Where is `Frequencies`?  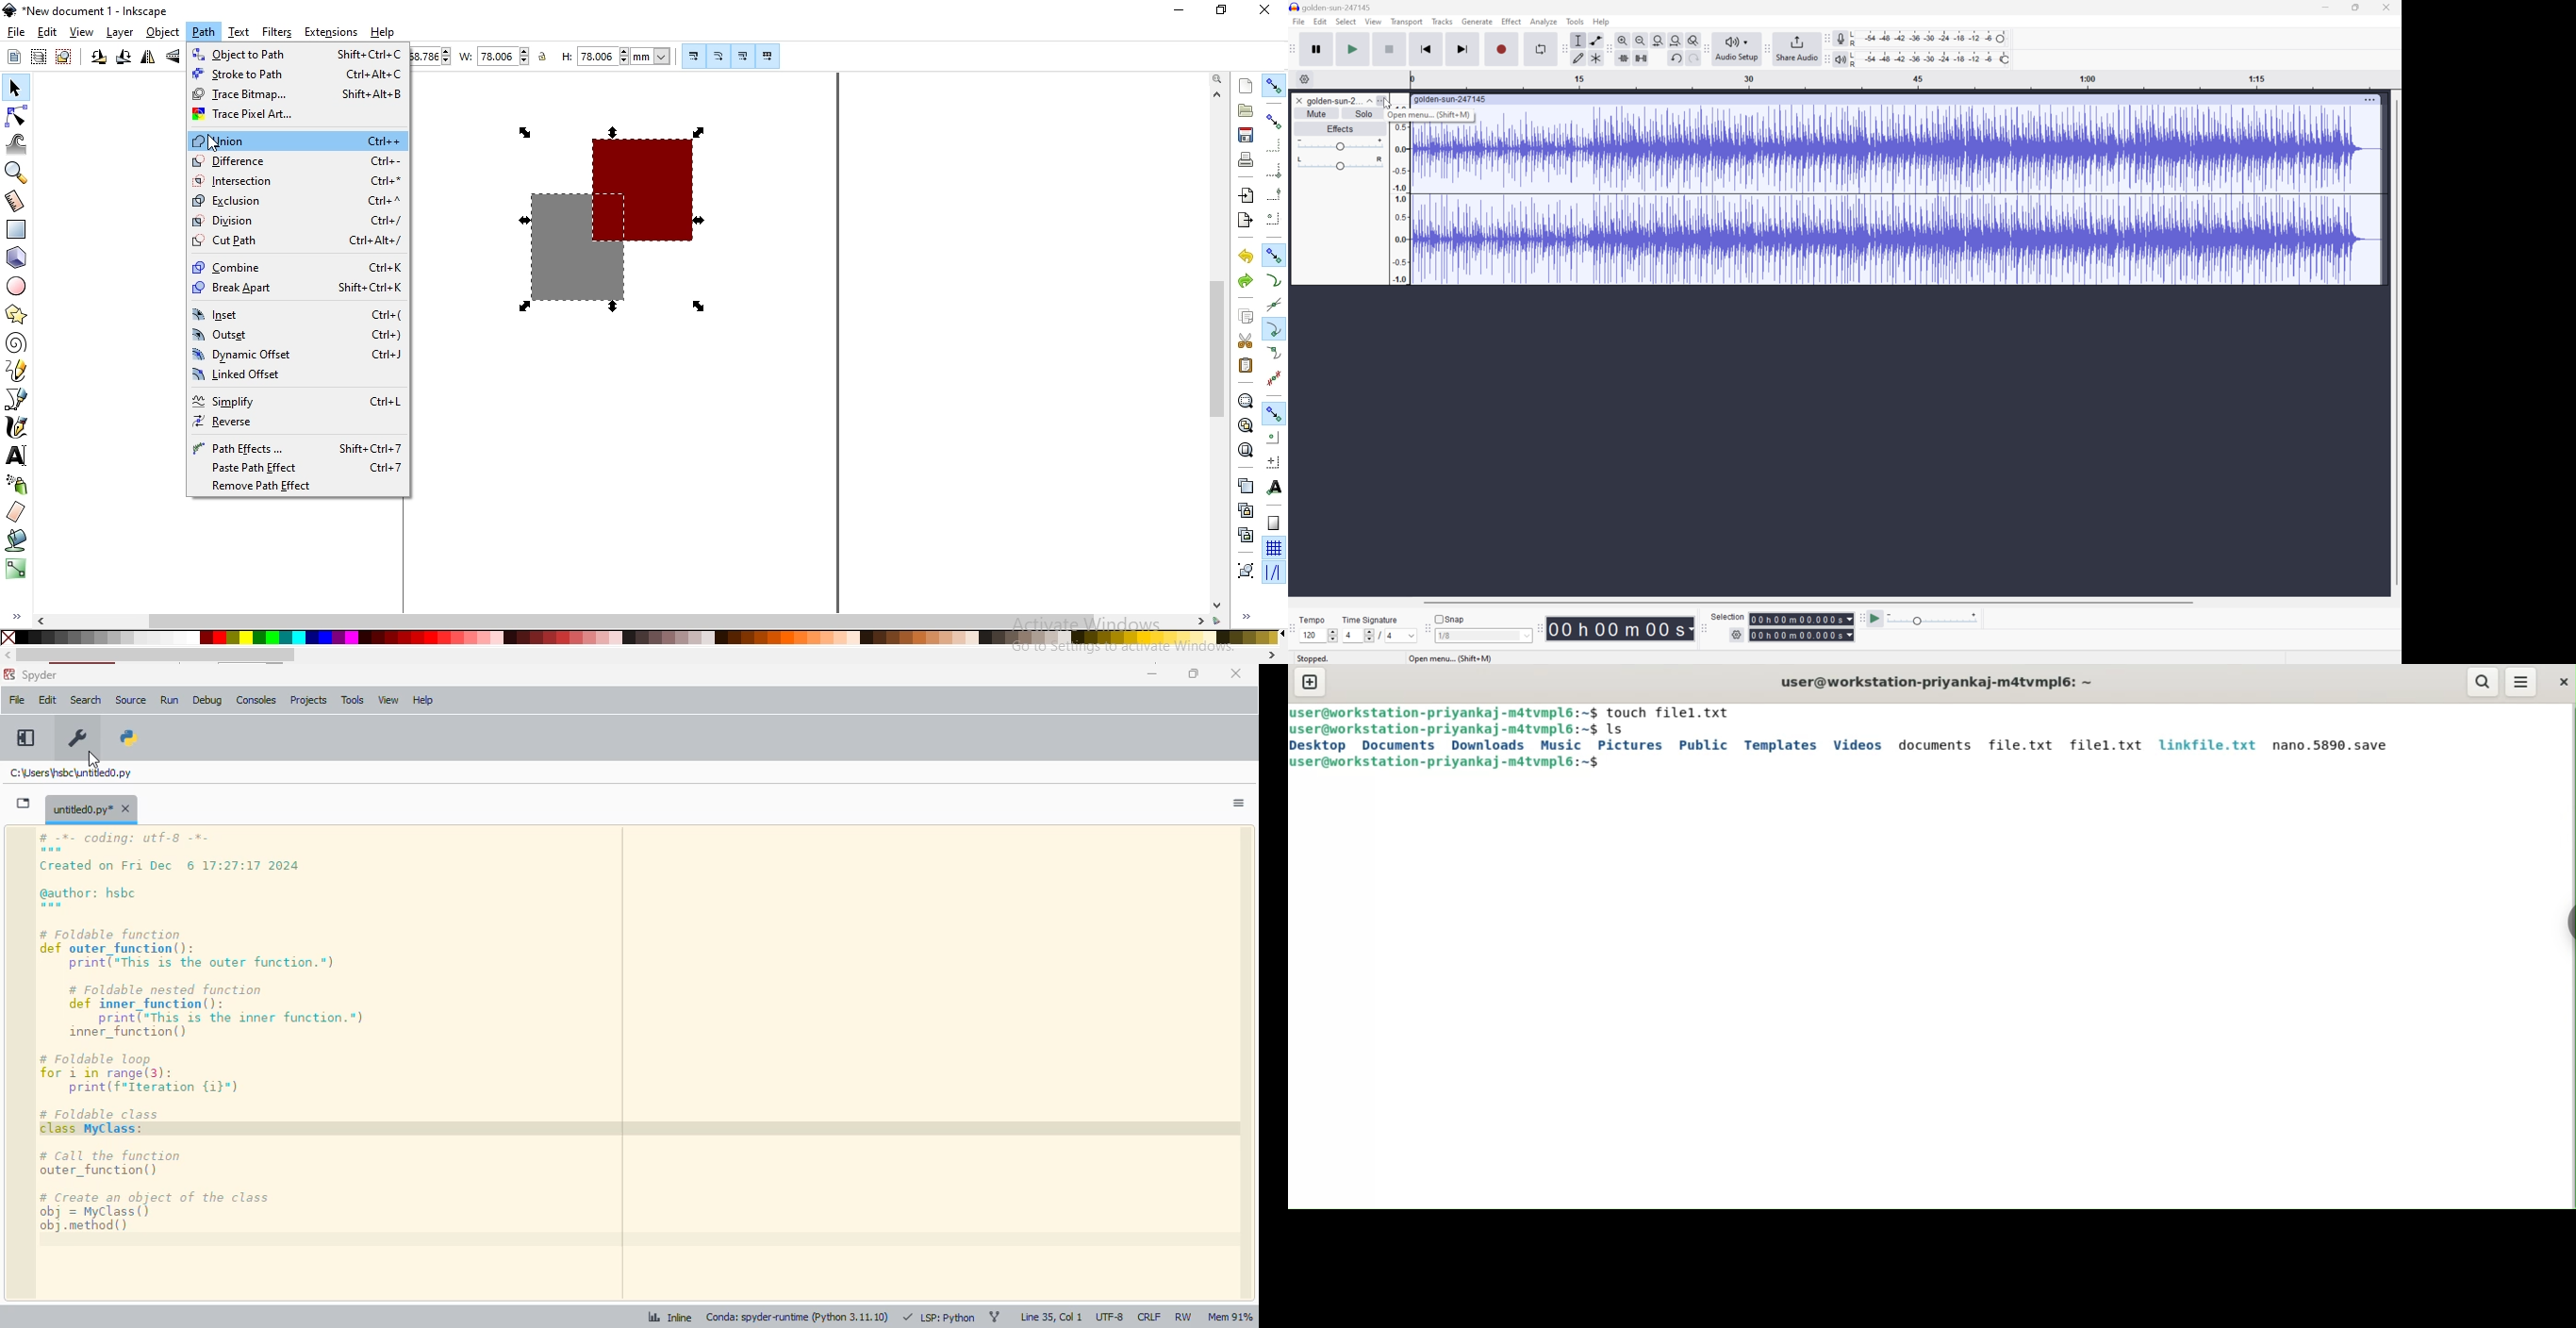
Frequencies is located at coordinates (1402, 203).